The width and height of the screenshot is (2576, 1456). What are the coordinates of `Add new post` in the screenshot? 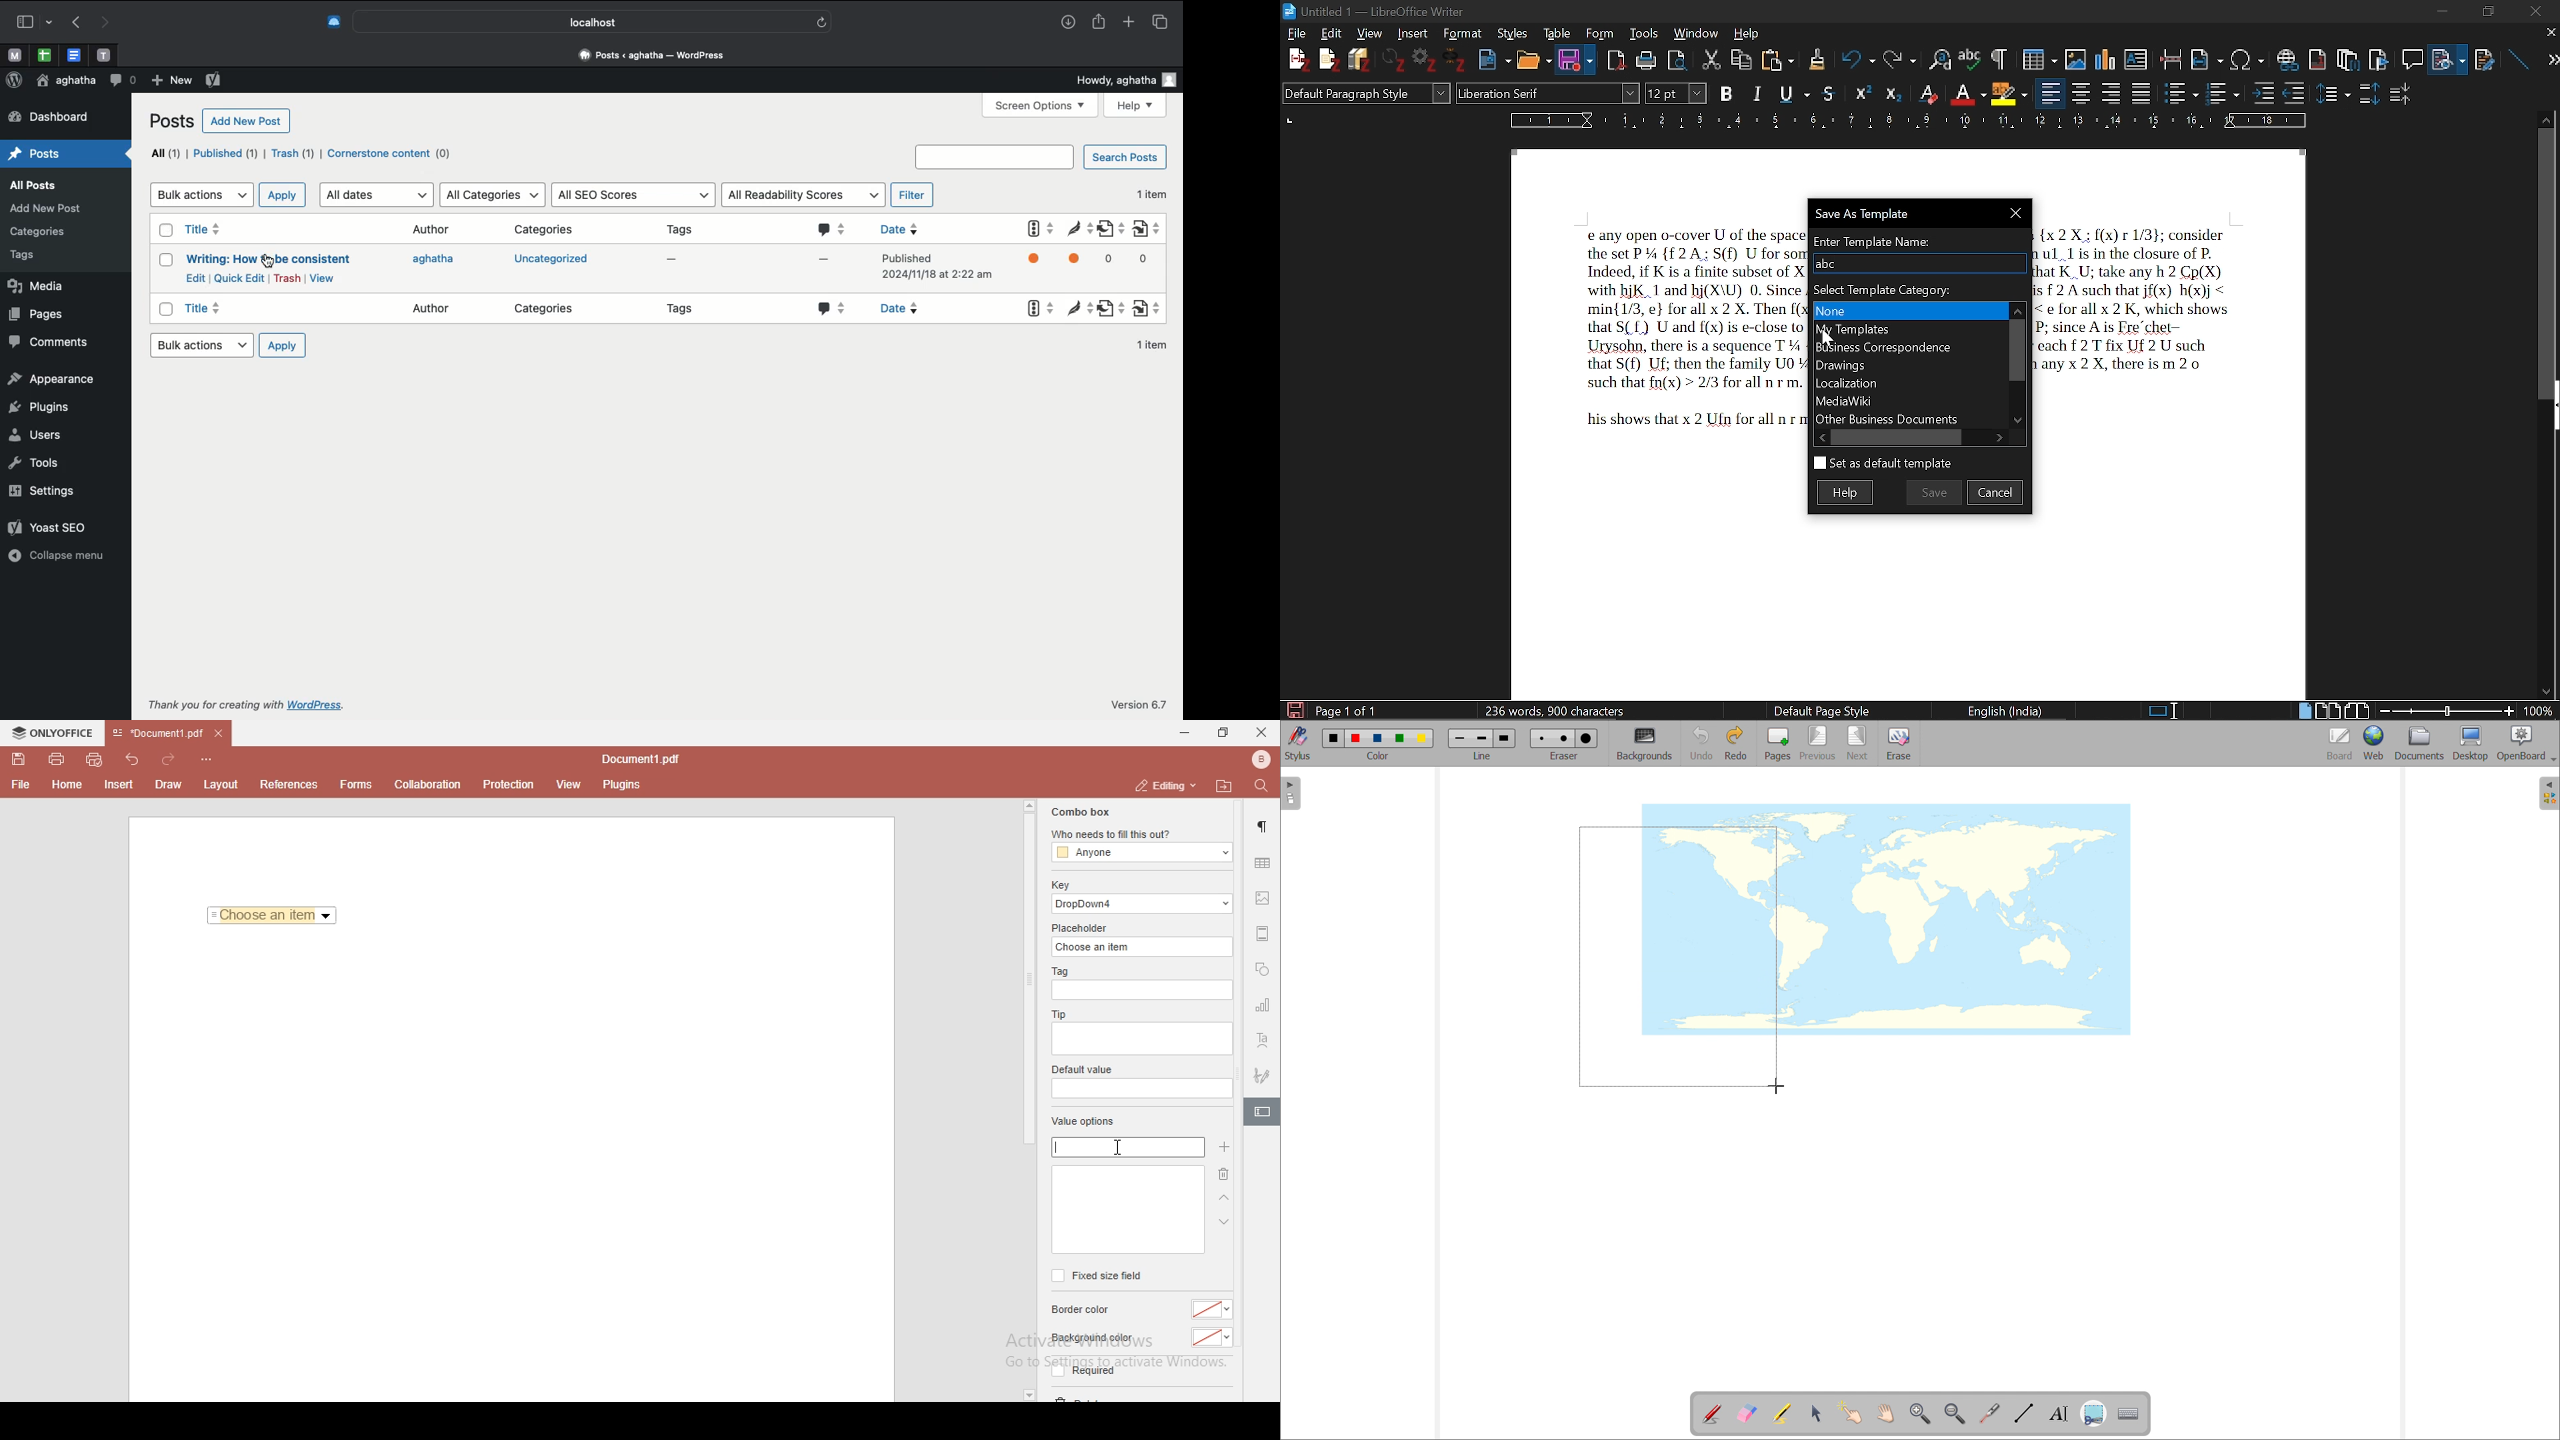 It's located at (247, 122).